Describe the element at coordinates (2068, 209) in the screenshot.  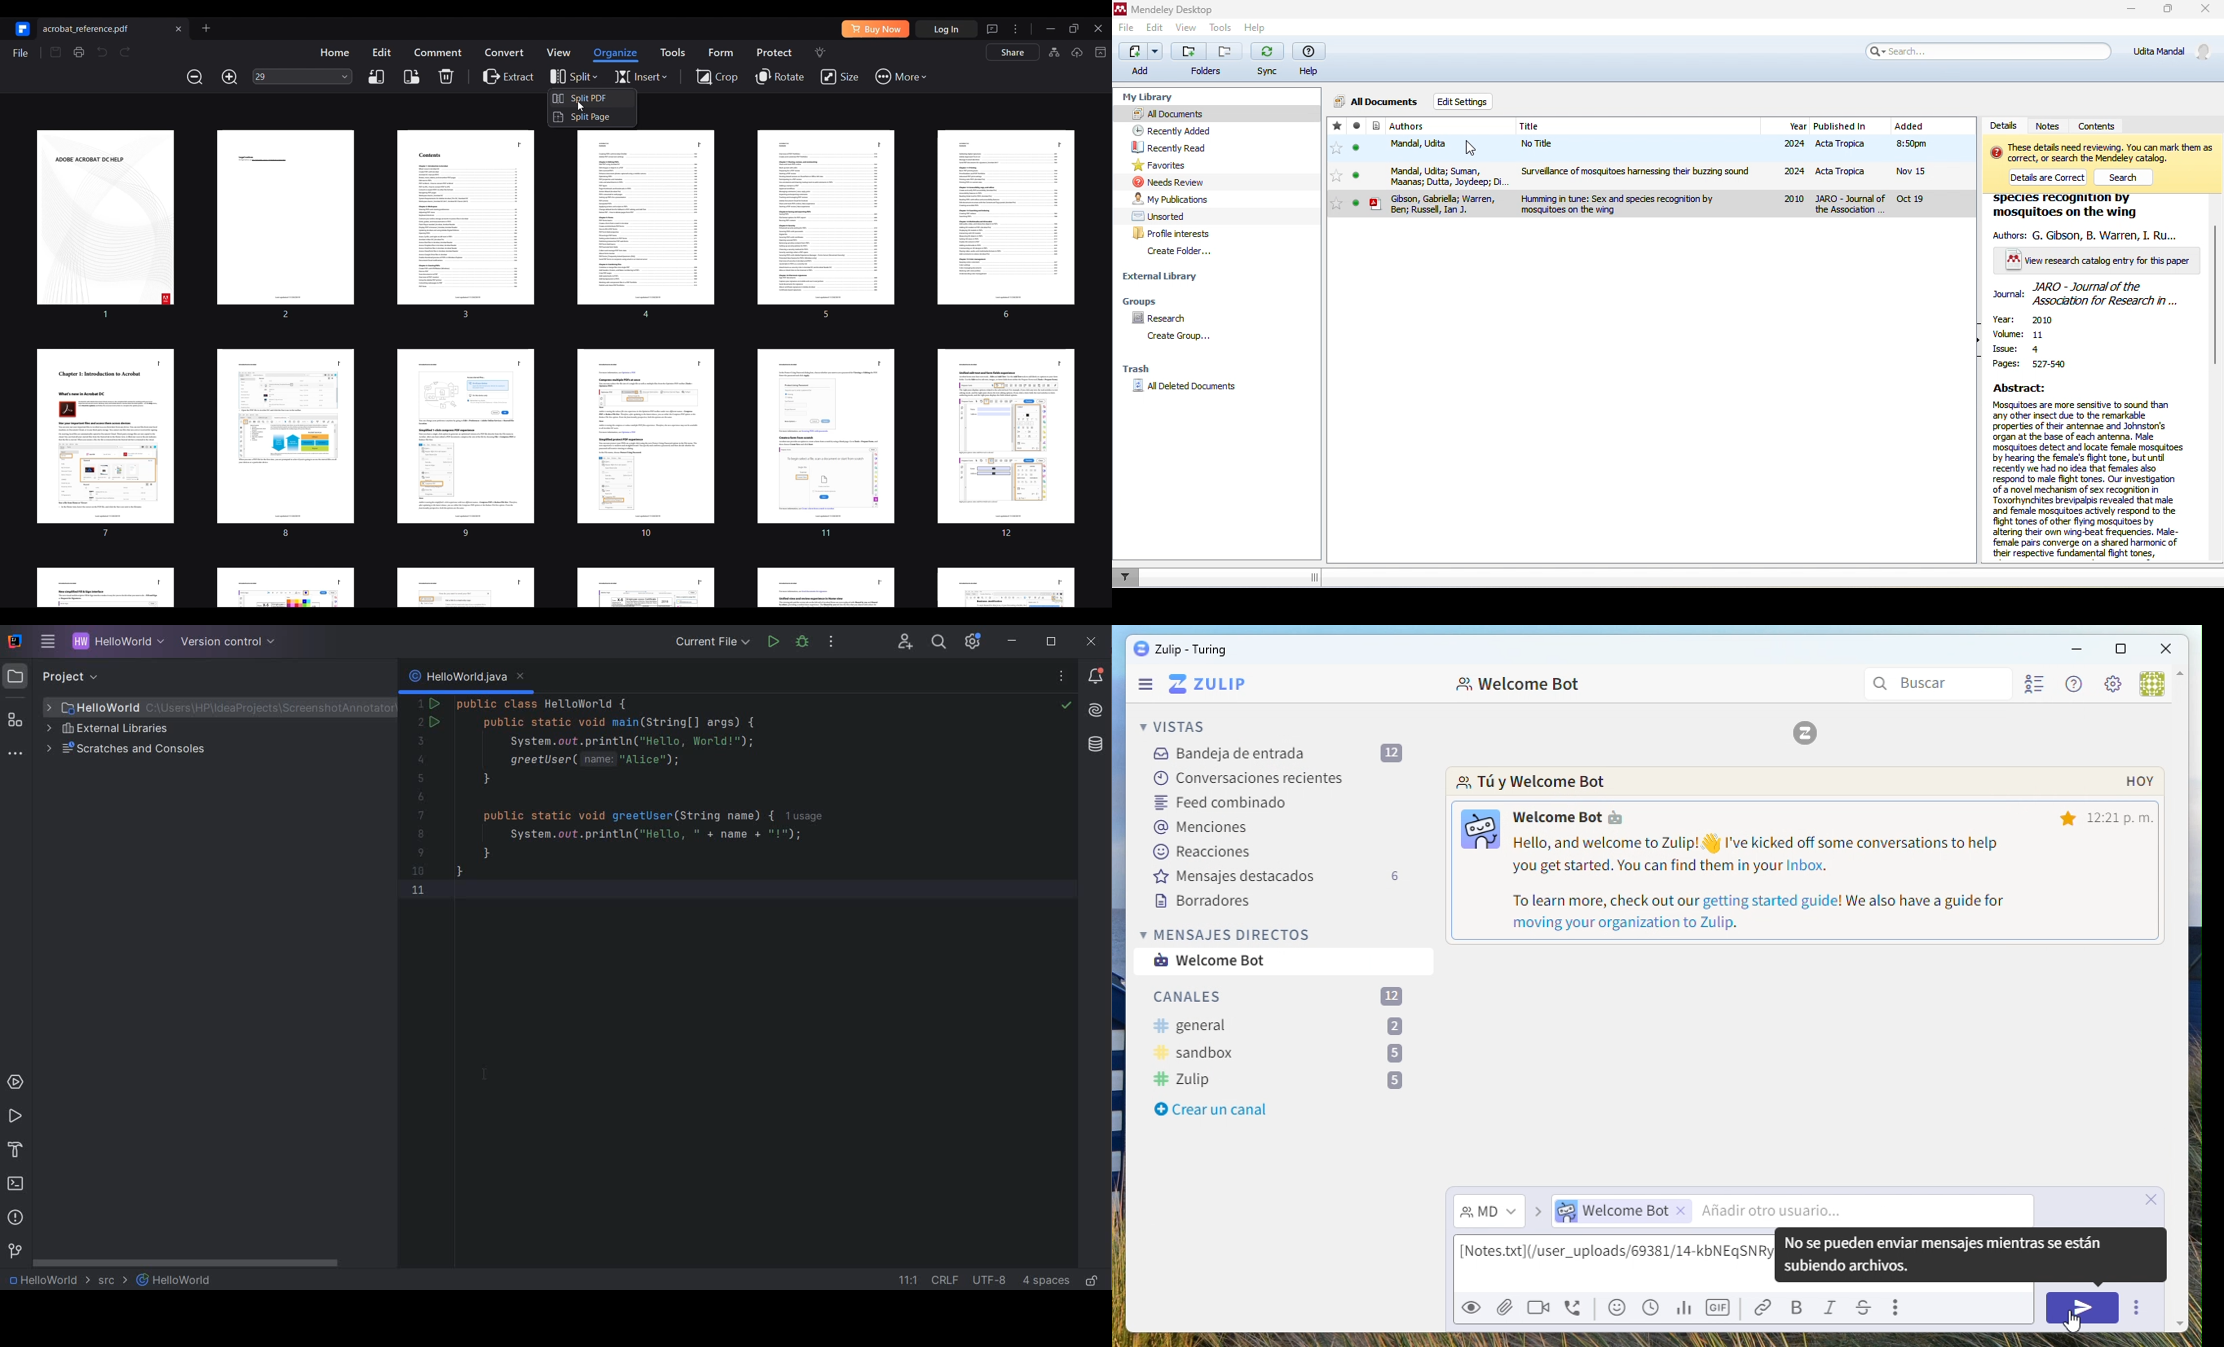
I see `species recognition by mosquitoes on the wing` at that location.